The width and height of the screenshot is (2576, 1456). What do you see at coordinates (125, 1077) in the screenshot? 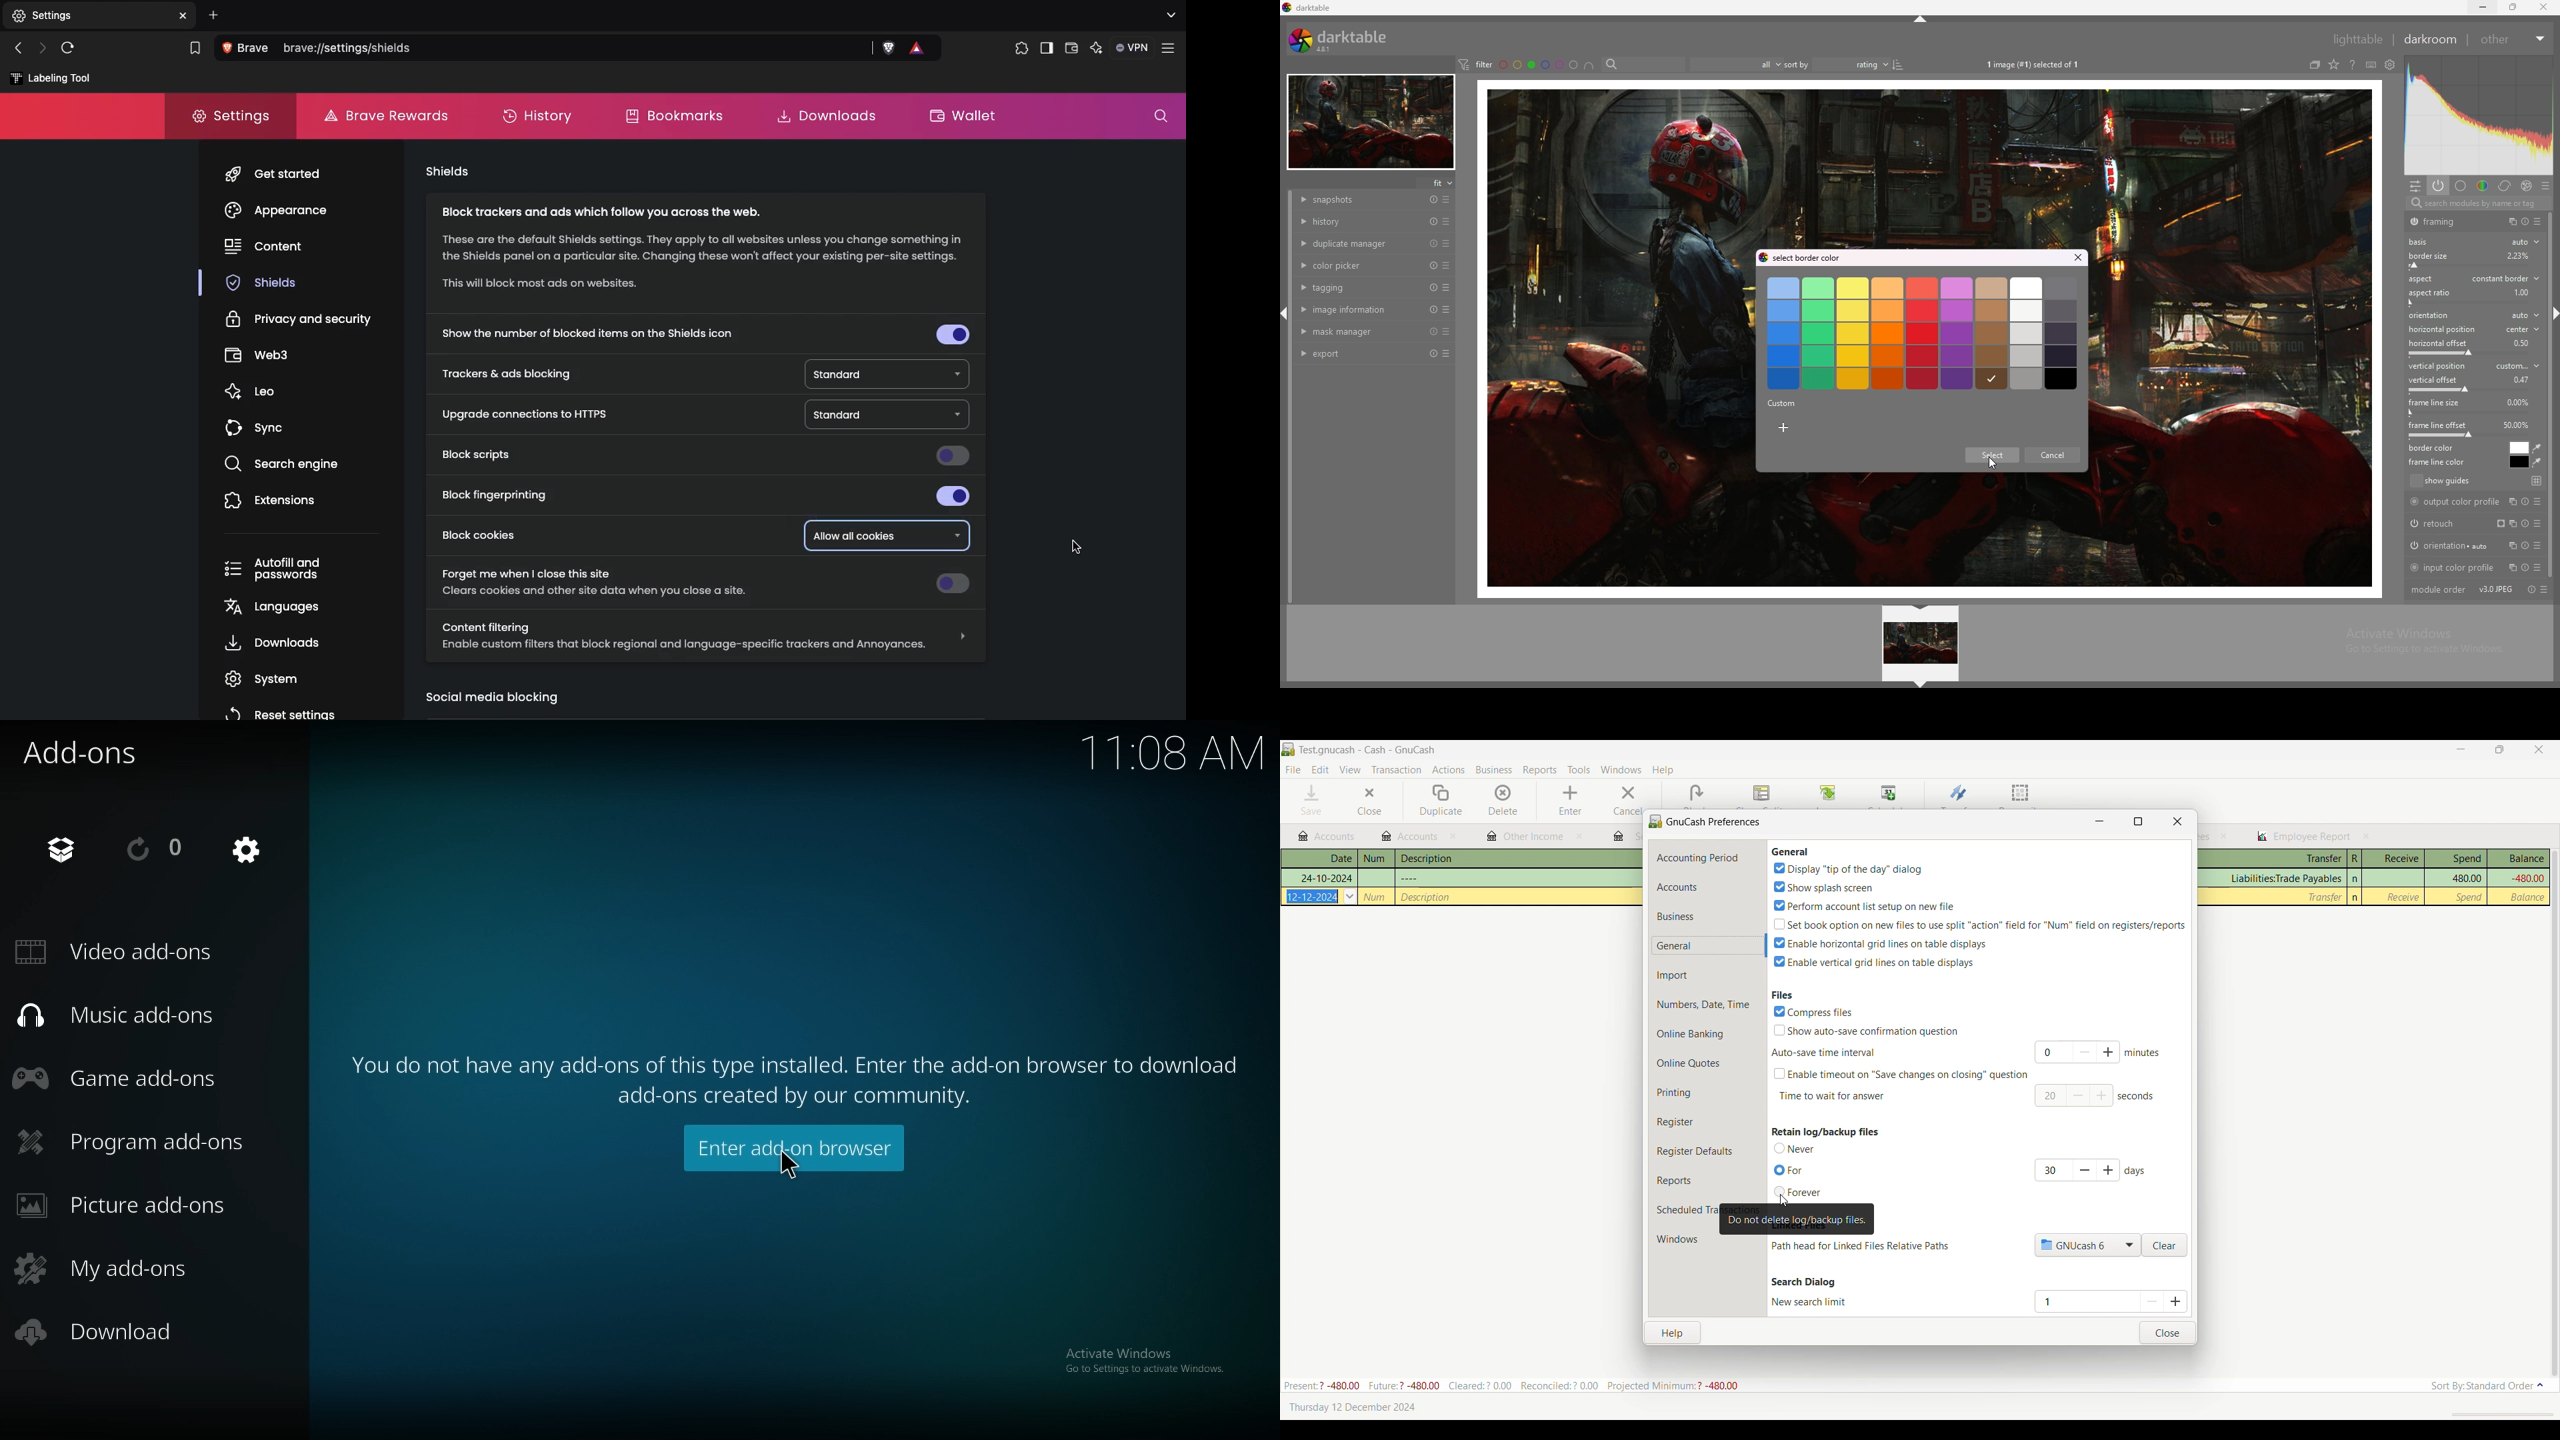
I see `games add ons` at bounding box center [125, 1077].